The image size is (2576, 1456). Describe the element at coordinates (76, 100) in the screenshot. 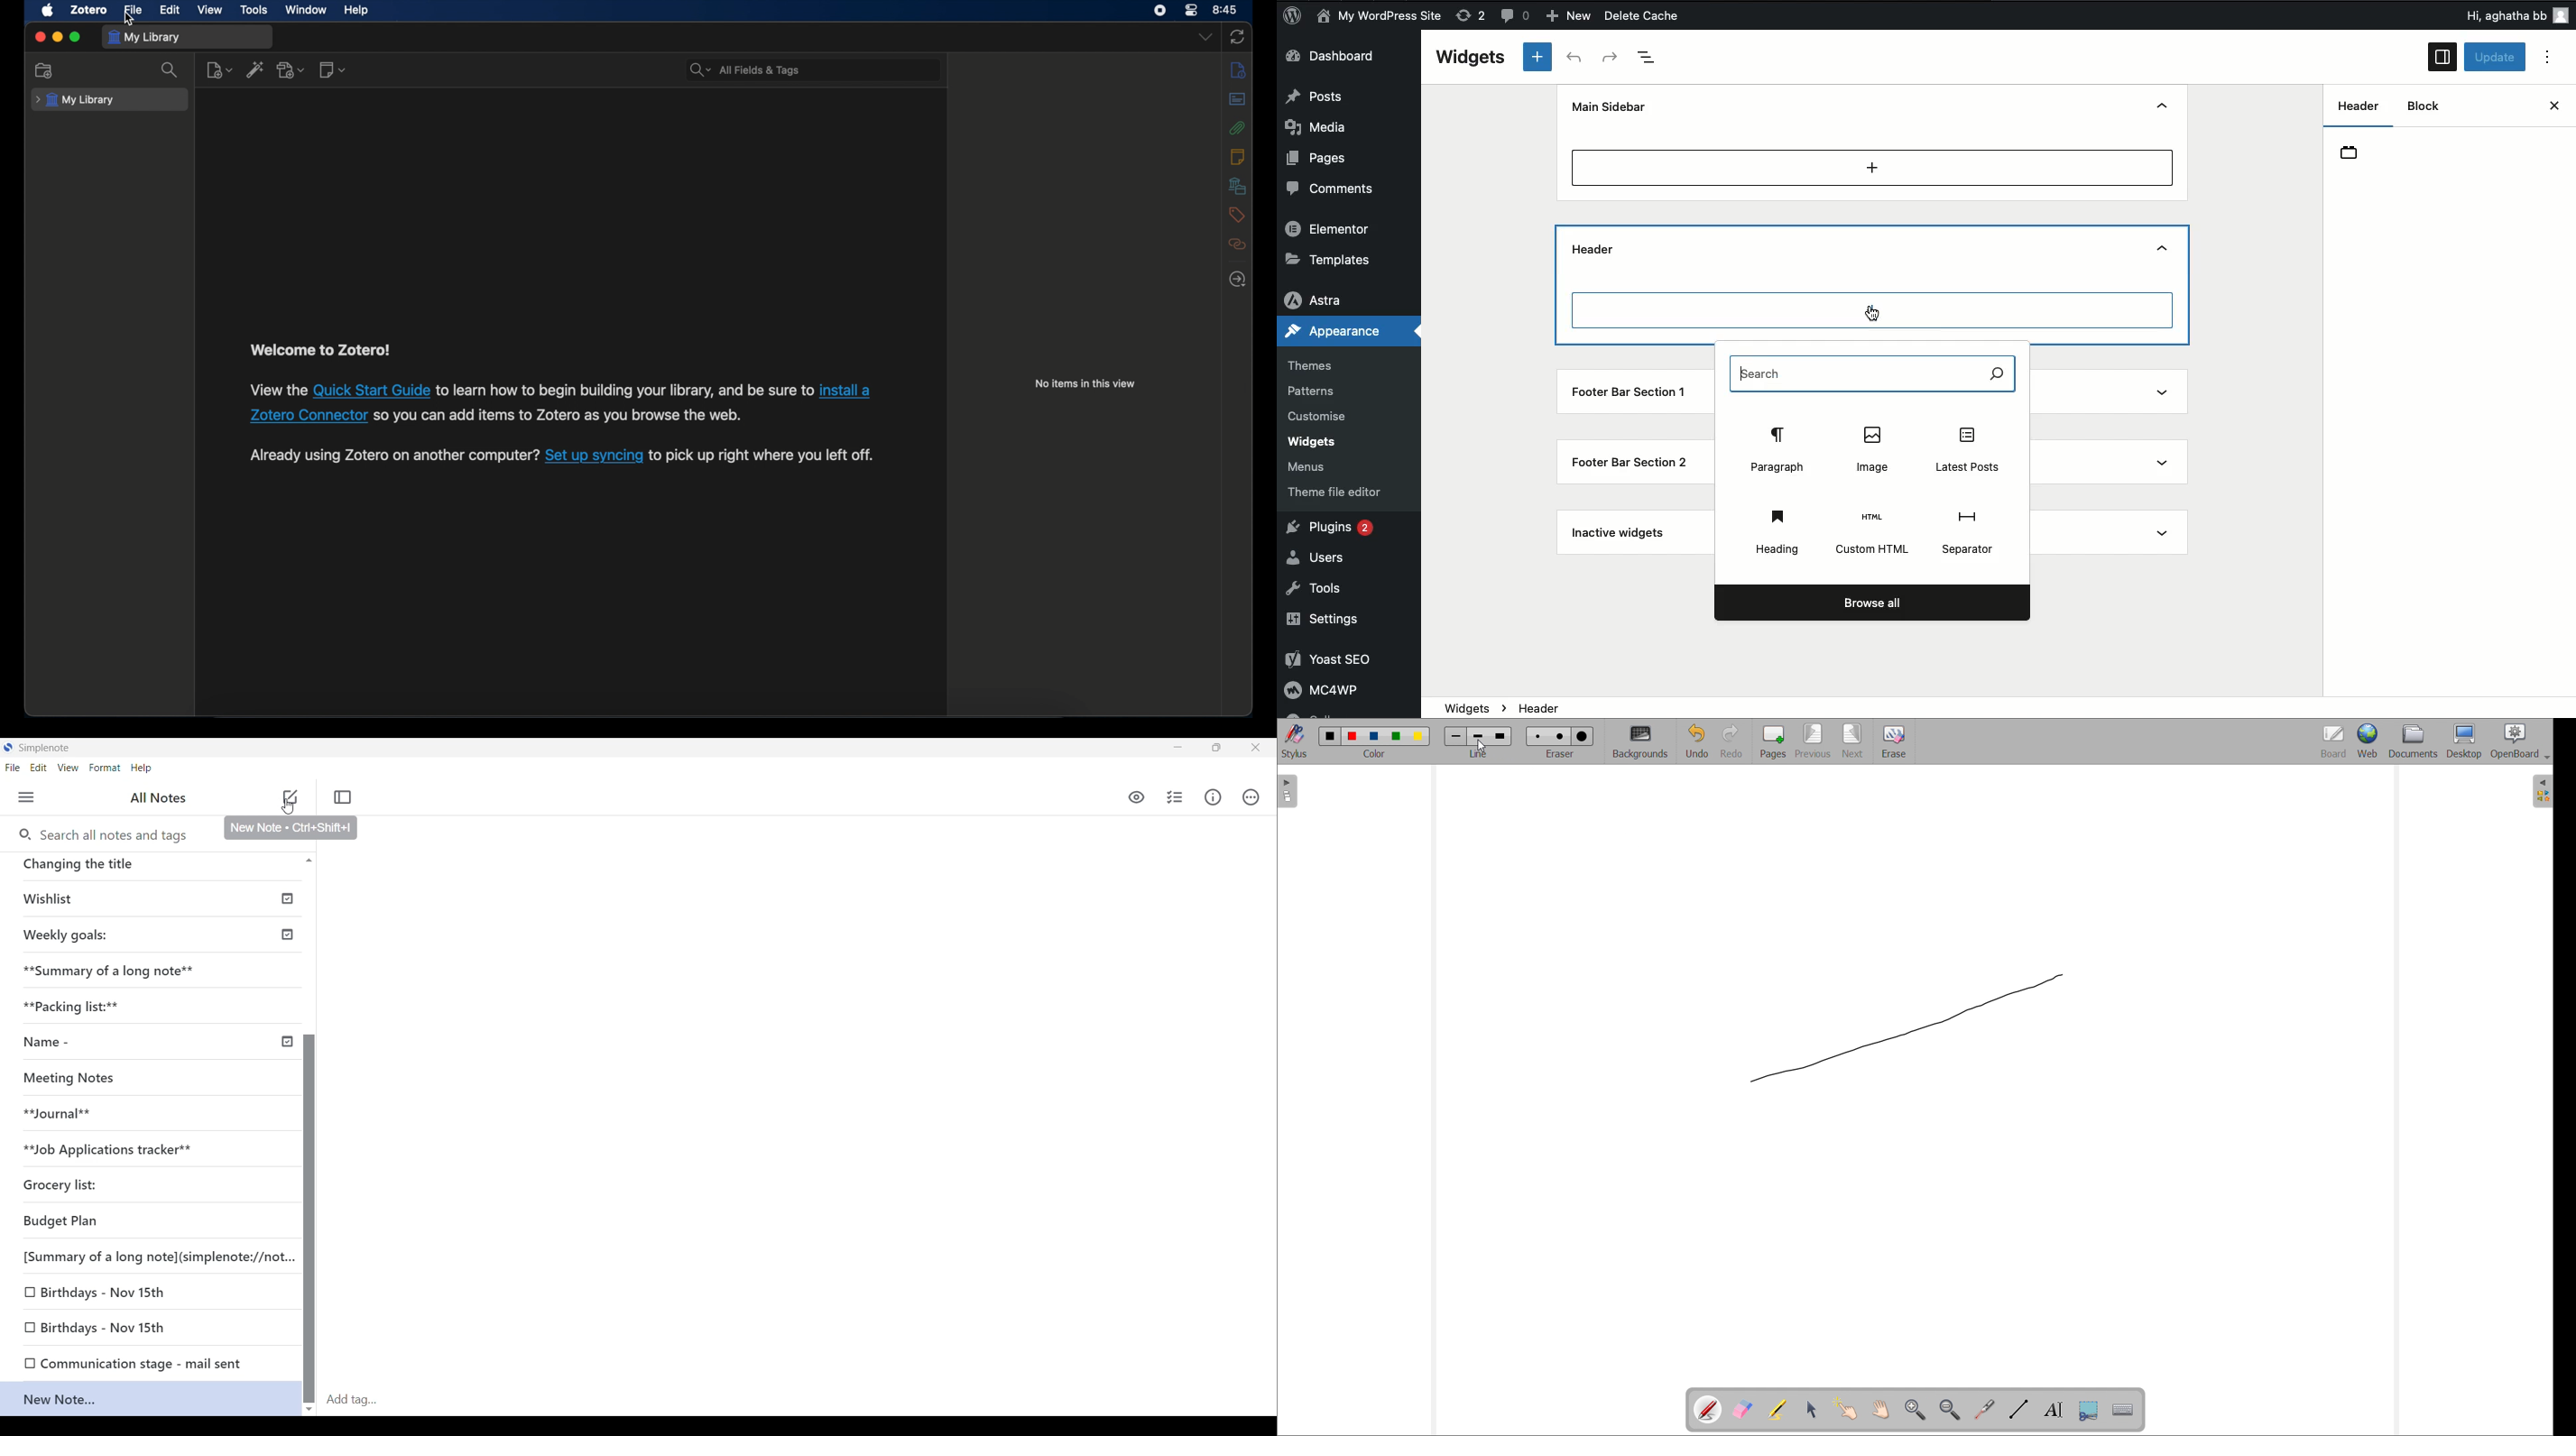

I see `my library` at that location.